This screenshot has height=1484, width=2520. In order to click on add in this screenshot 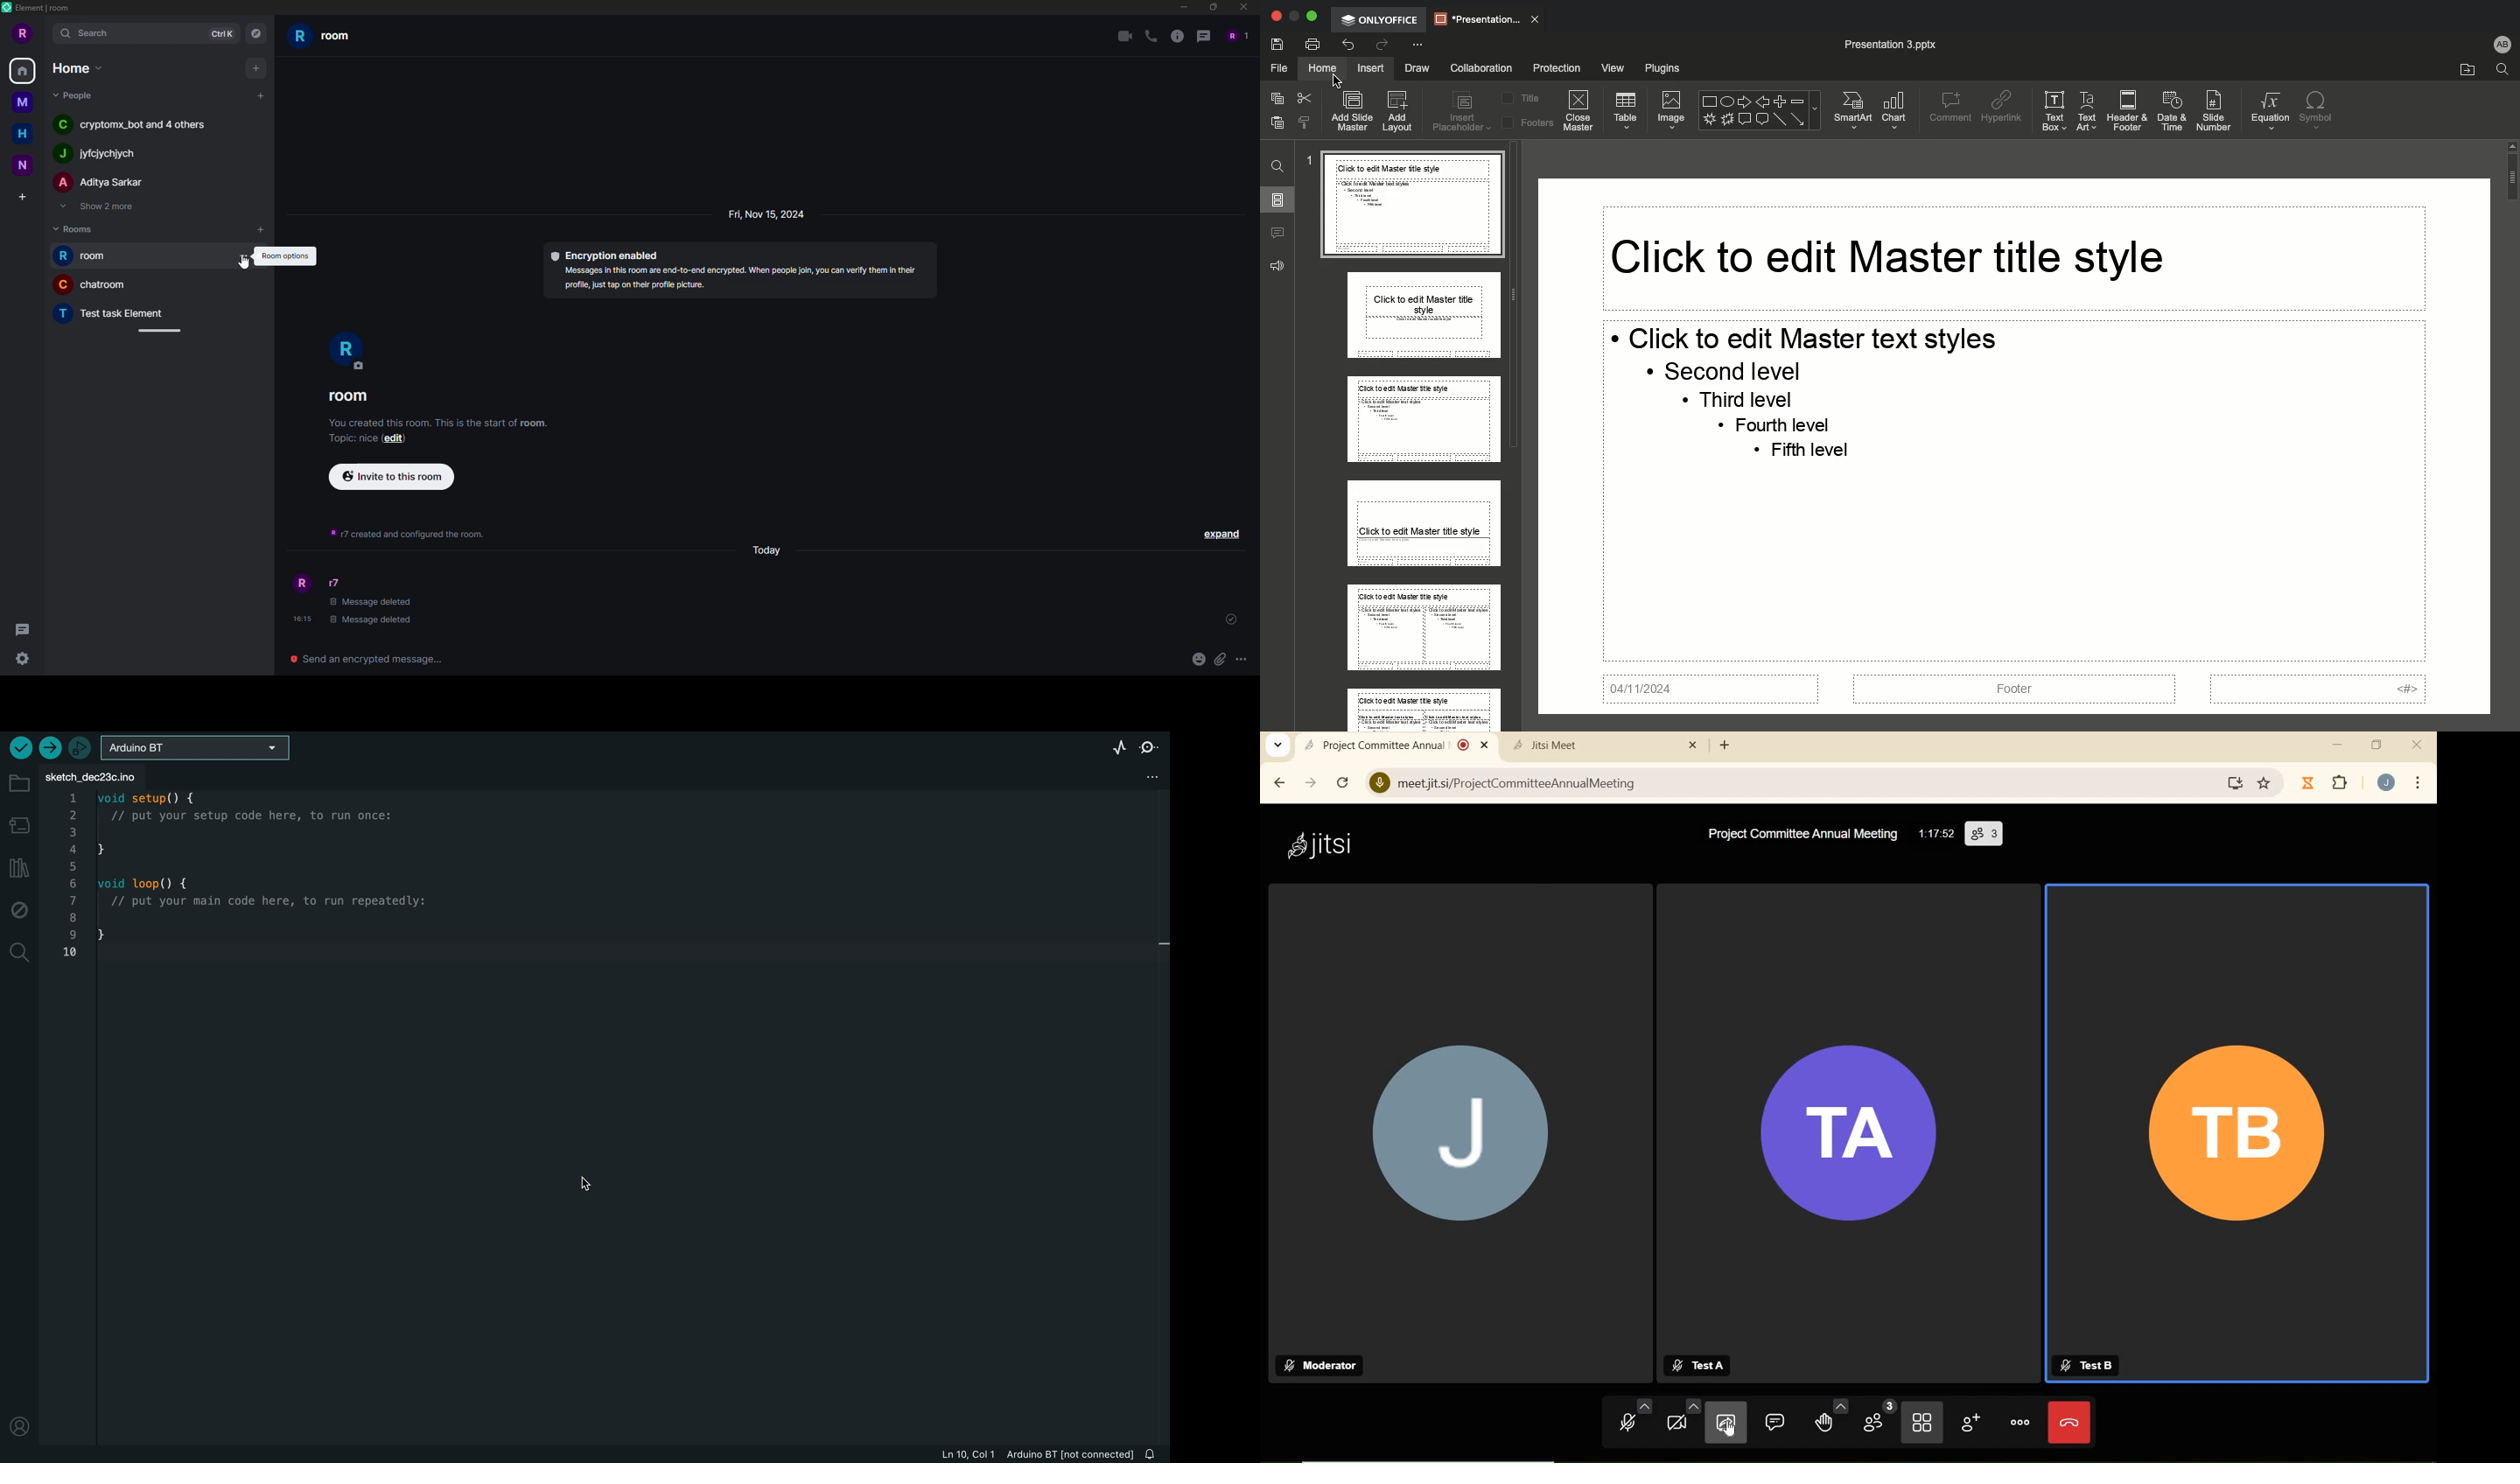, I will do `click(256, 67)`.